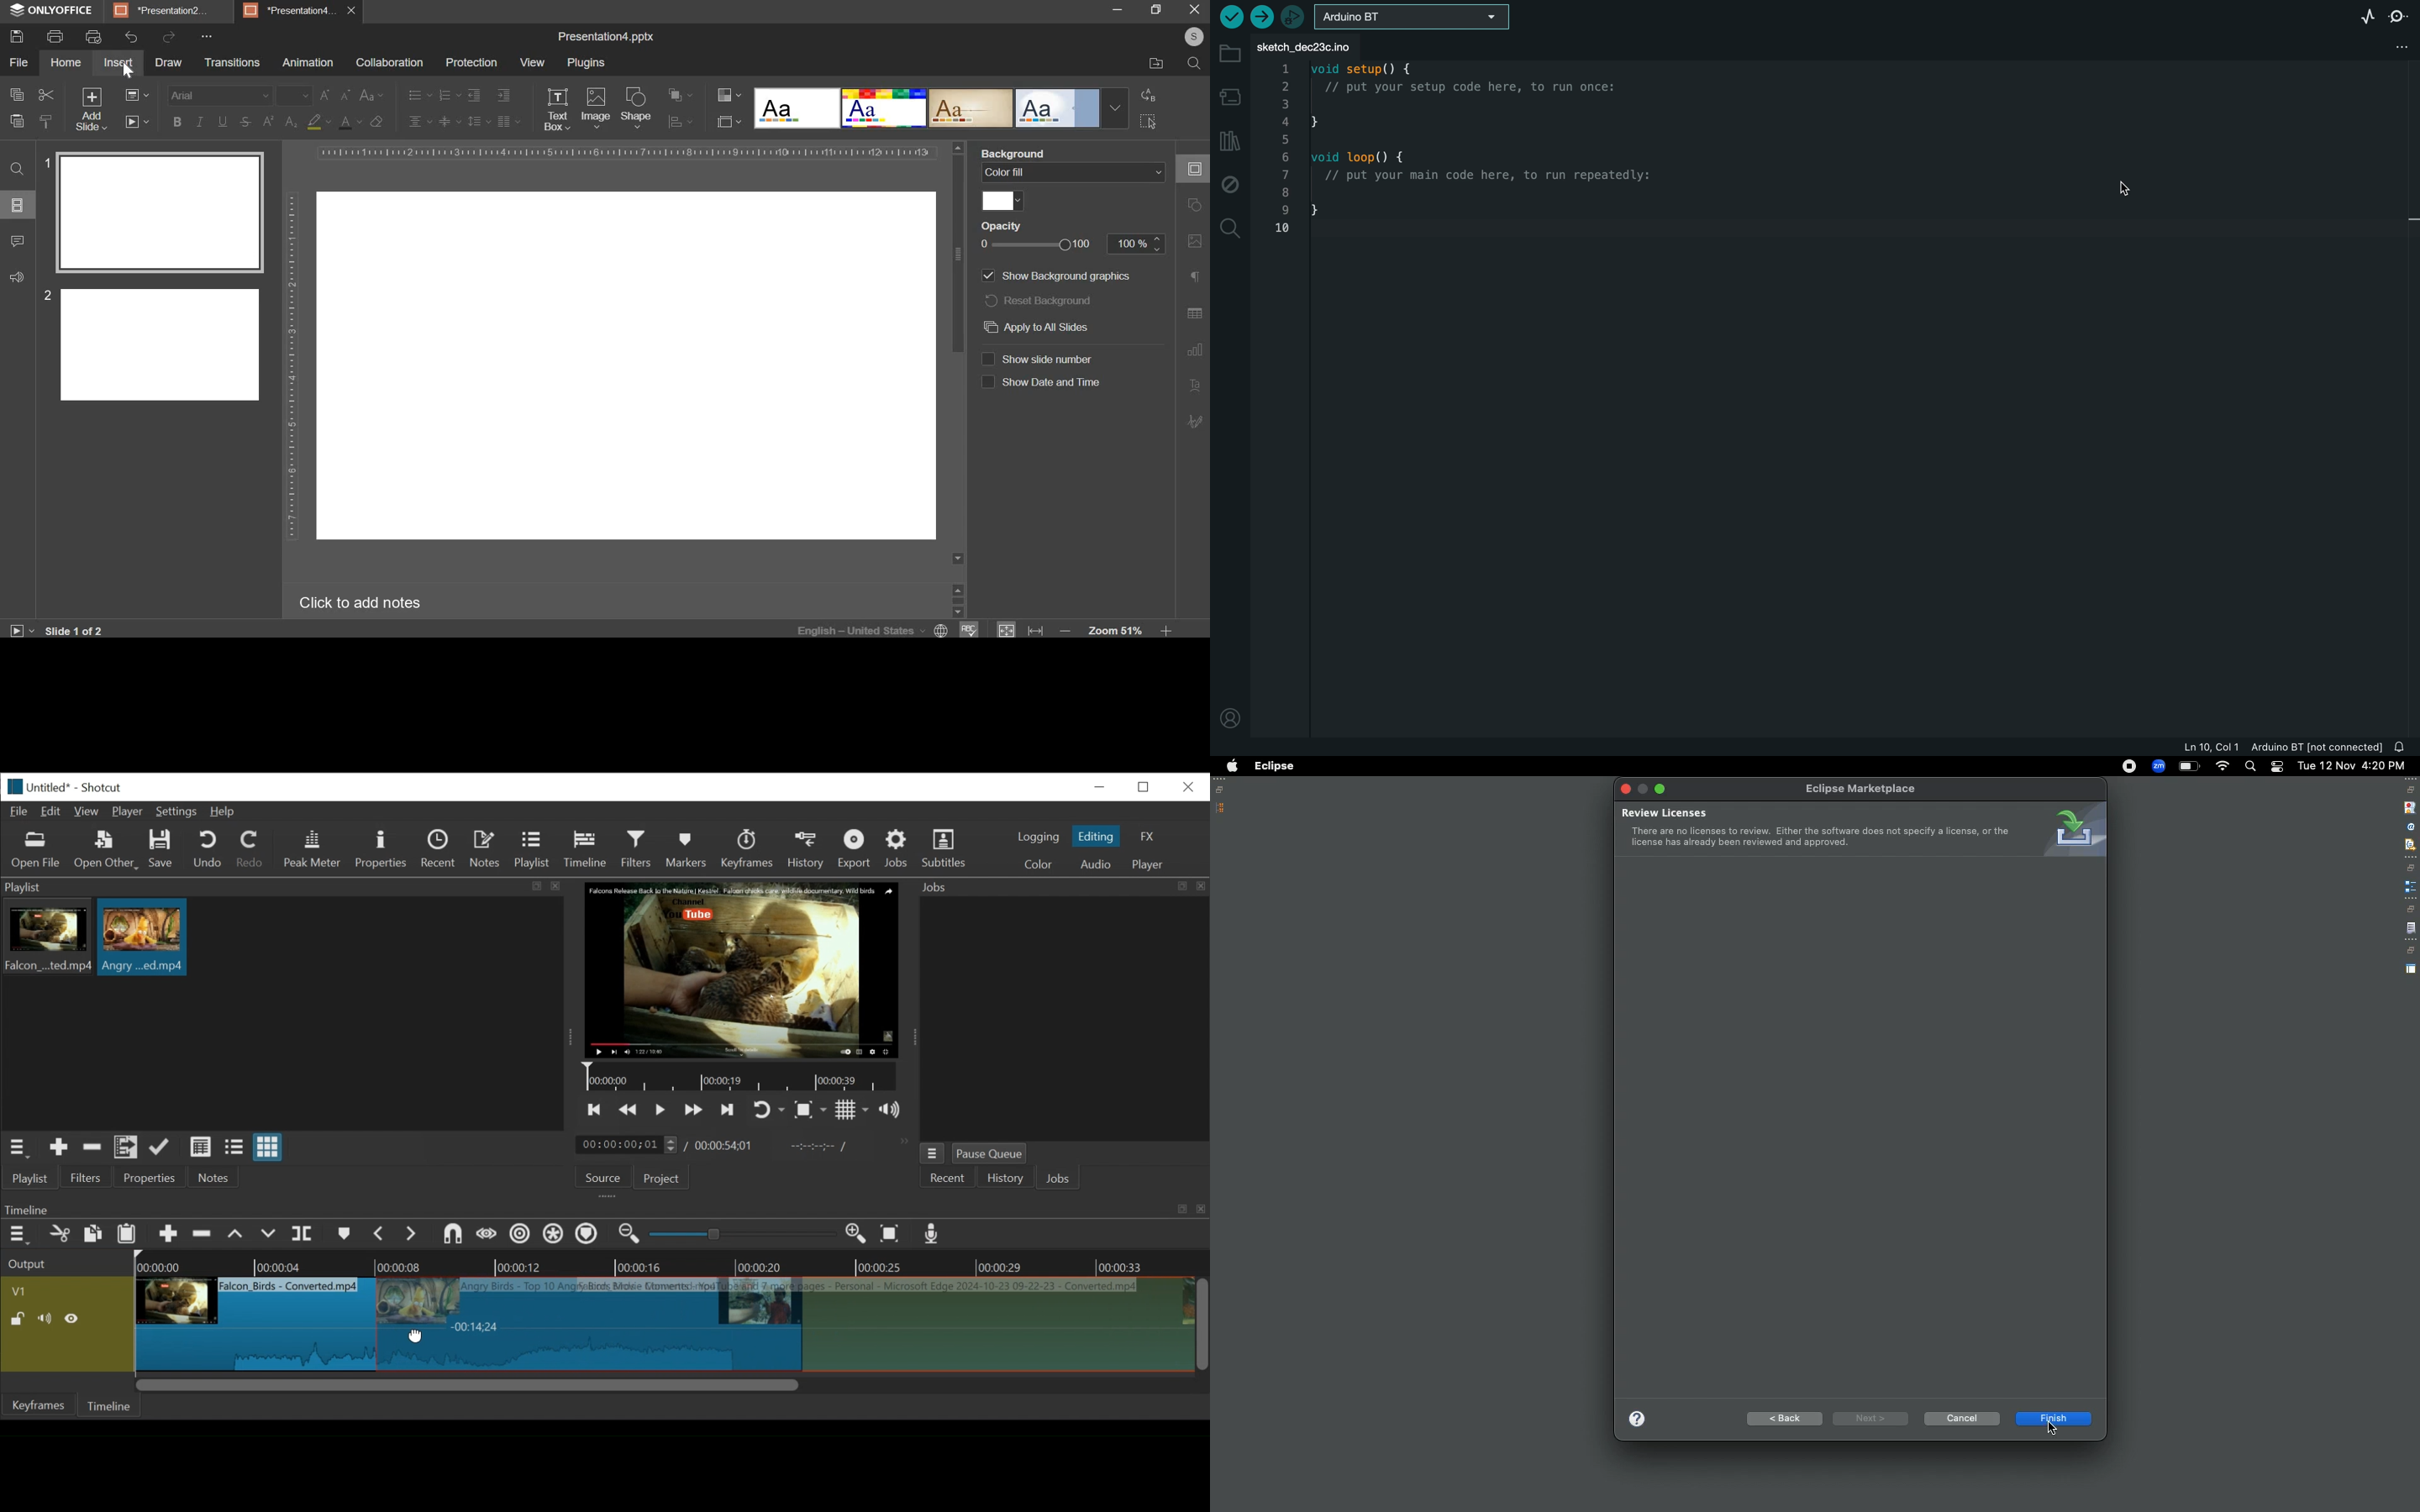 The height and width of the screenshot is (1512, 2436). I want to click on change font size, so click(335, 94).